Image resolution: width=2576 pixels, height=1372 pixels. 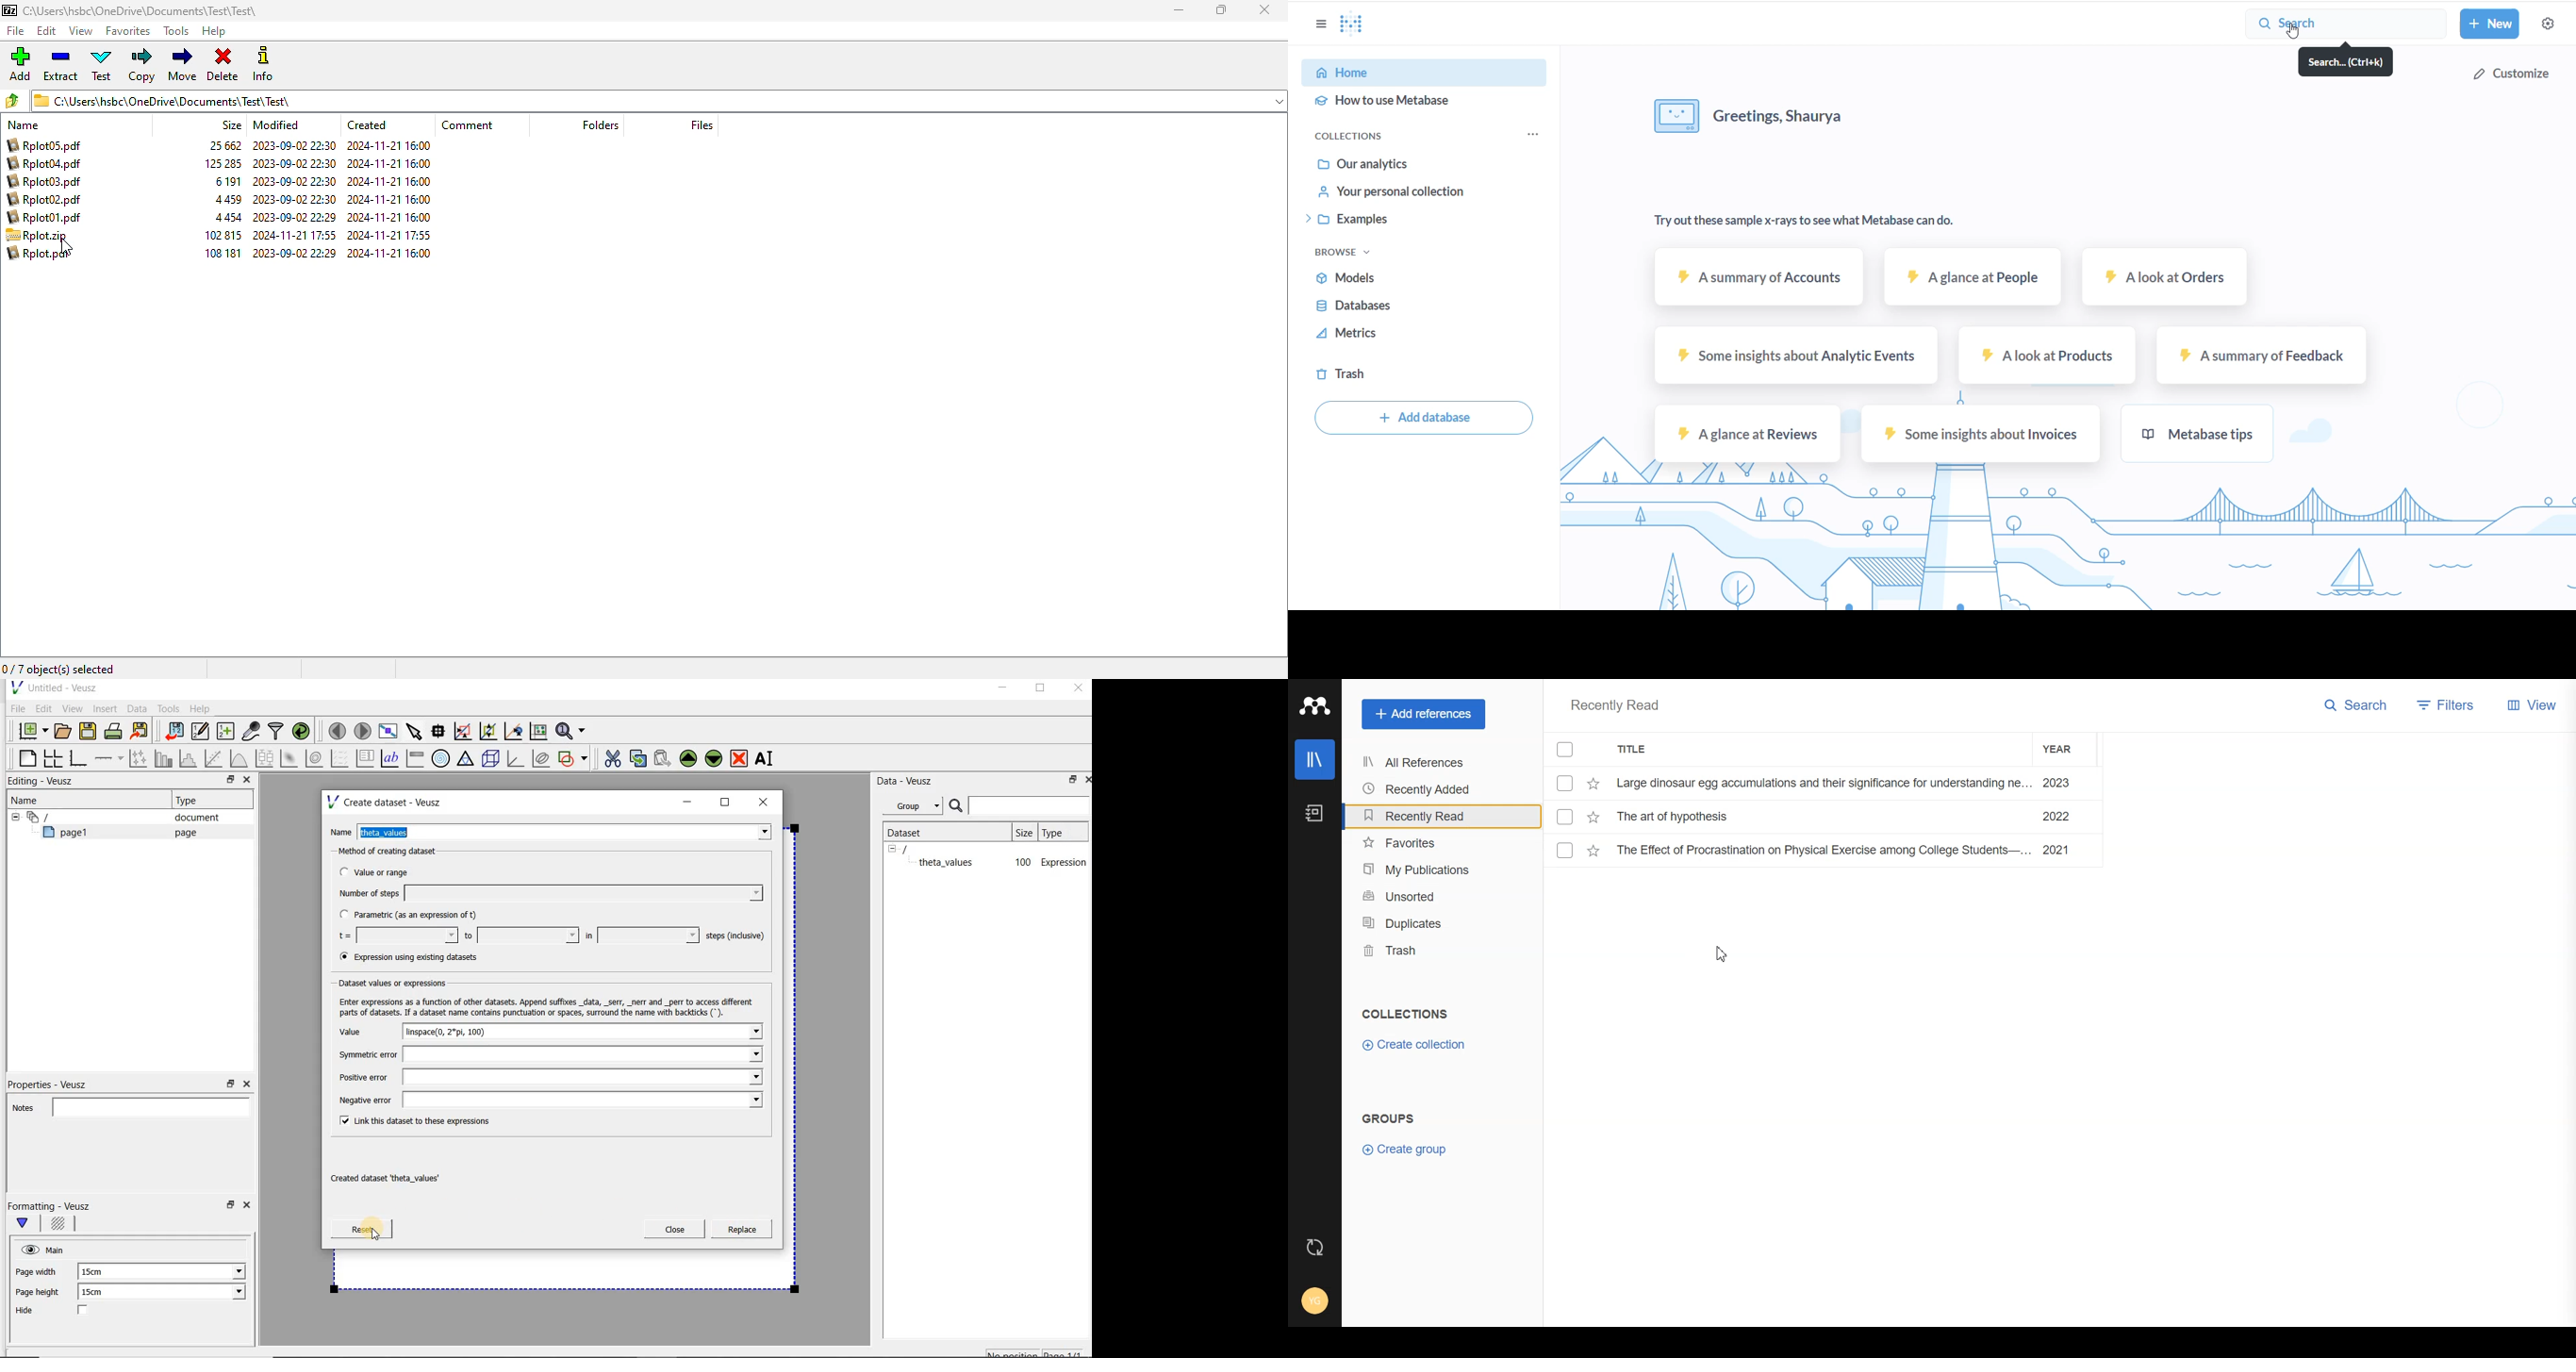 I want to click on move to the next page, so click(x=363, y=731).